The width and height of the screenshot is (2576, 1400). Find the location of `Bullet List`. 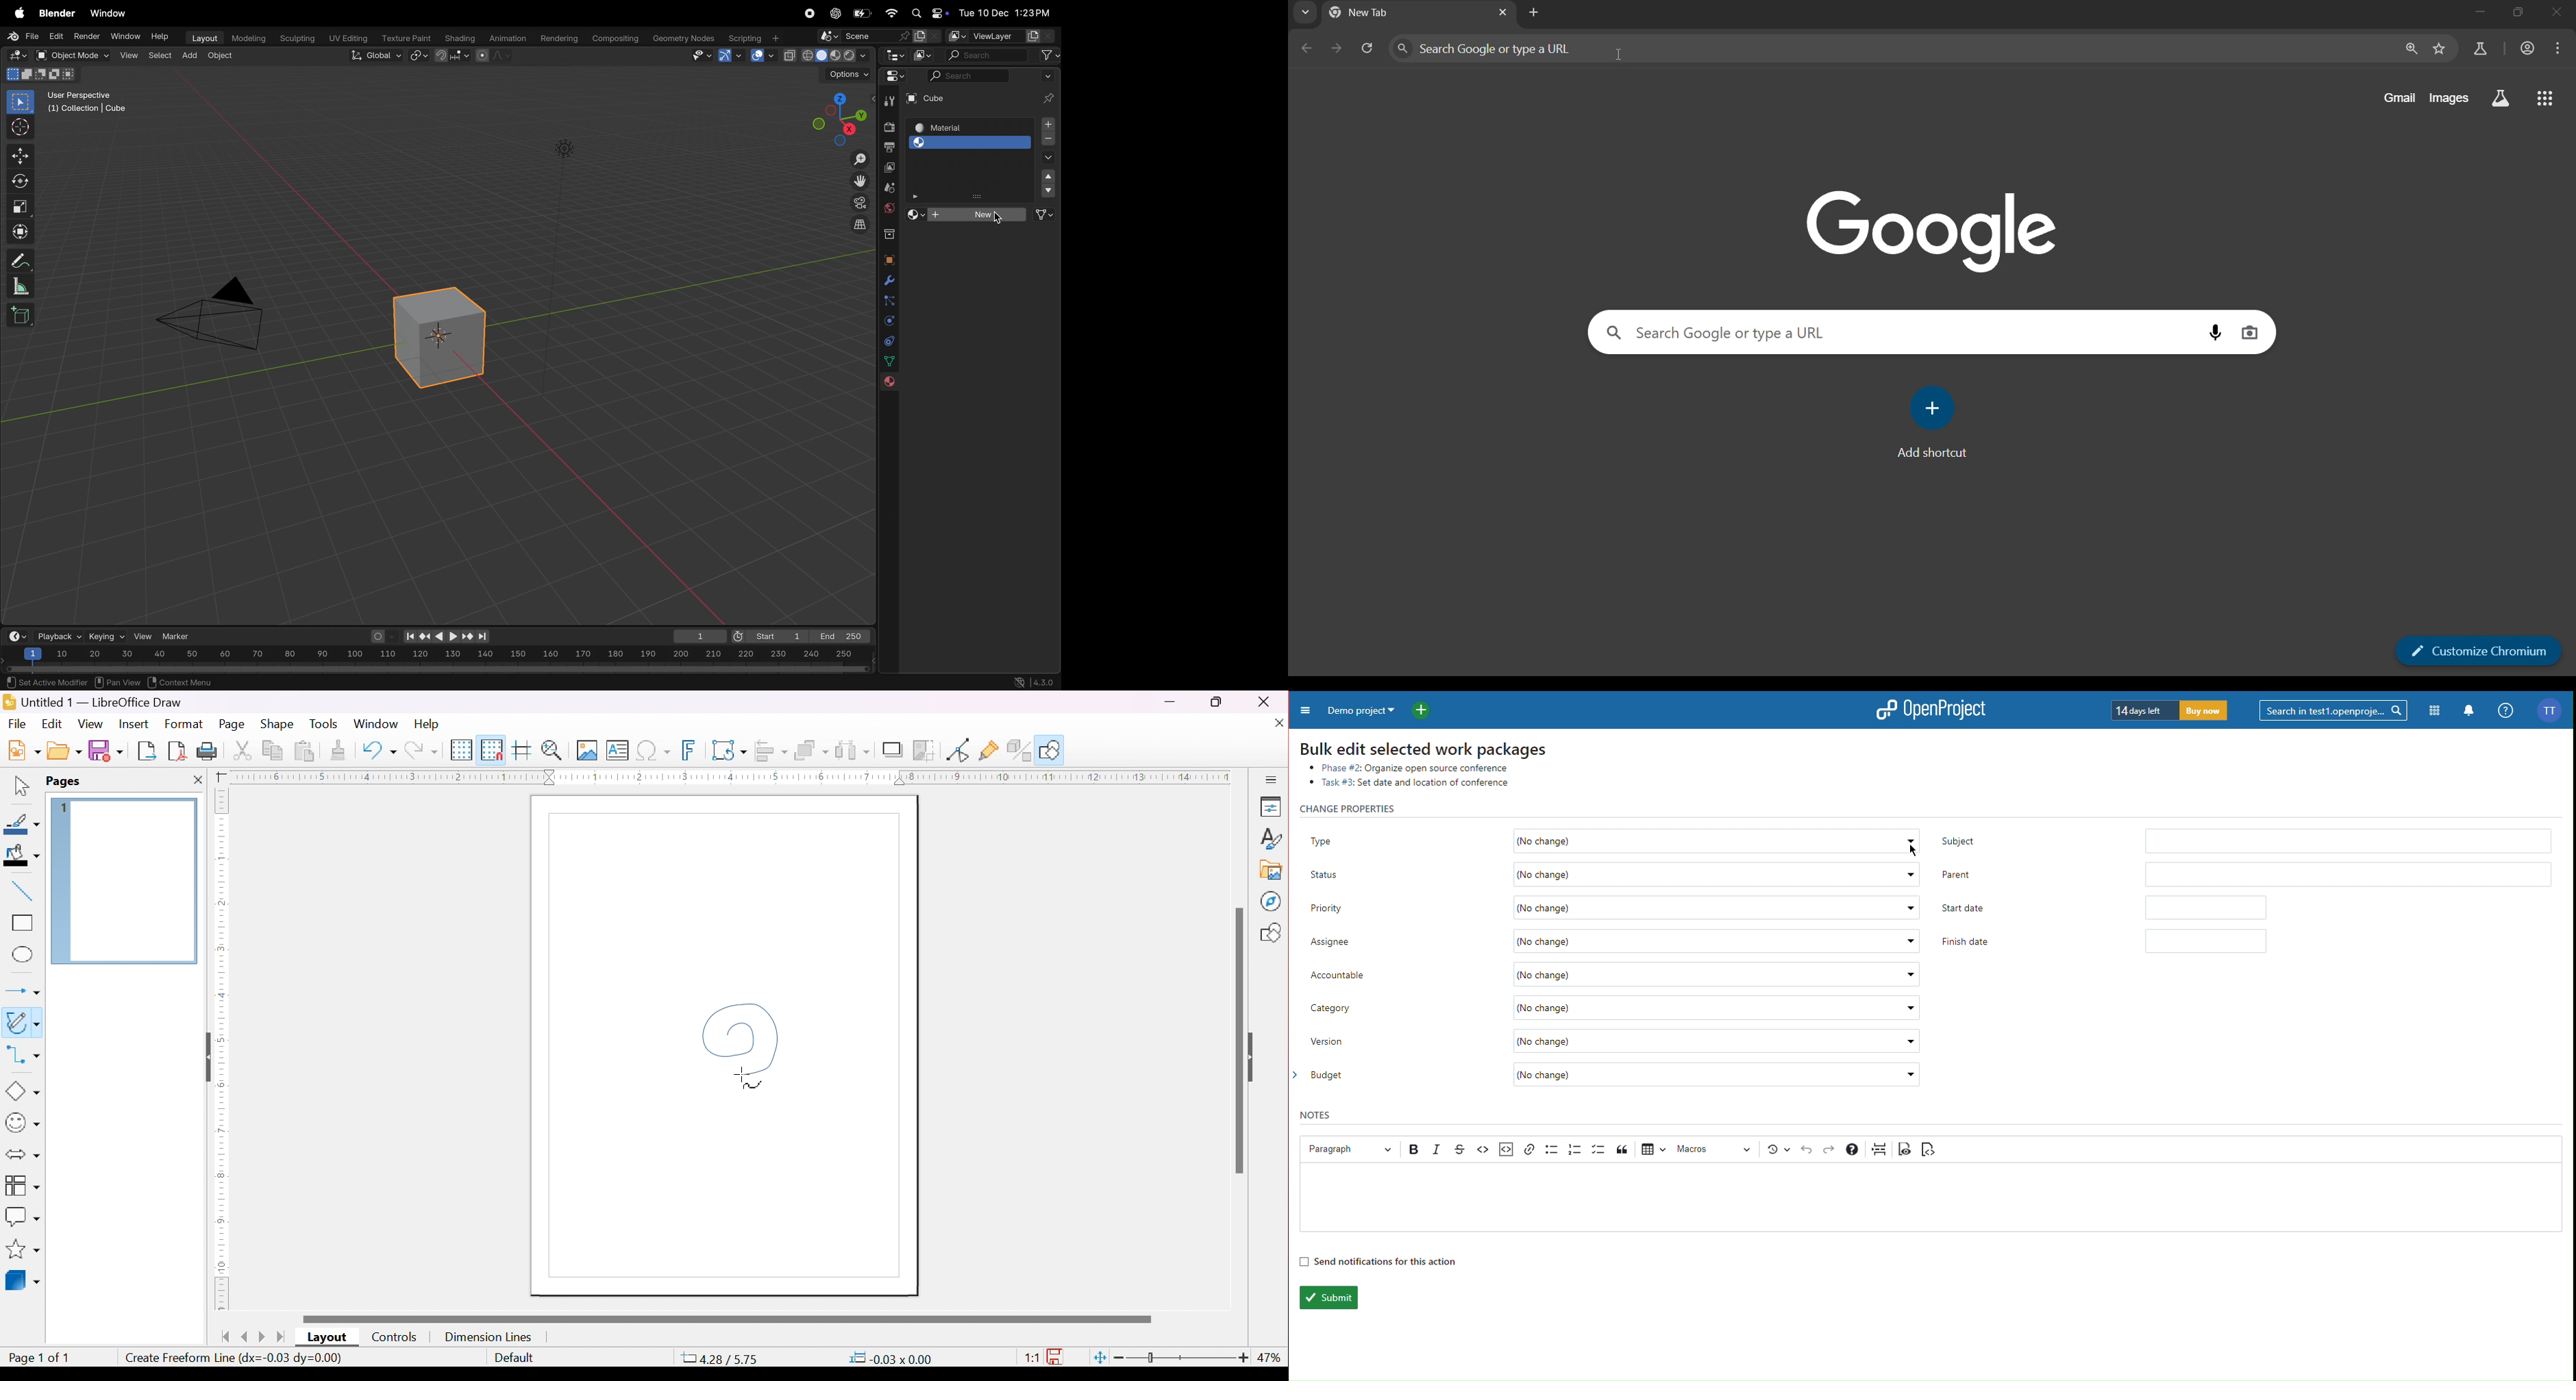

Bullet List is located at coordinates (1551, 1149).